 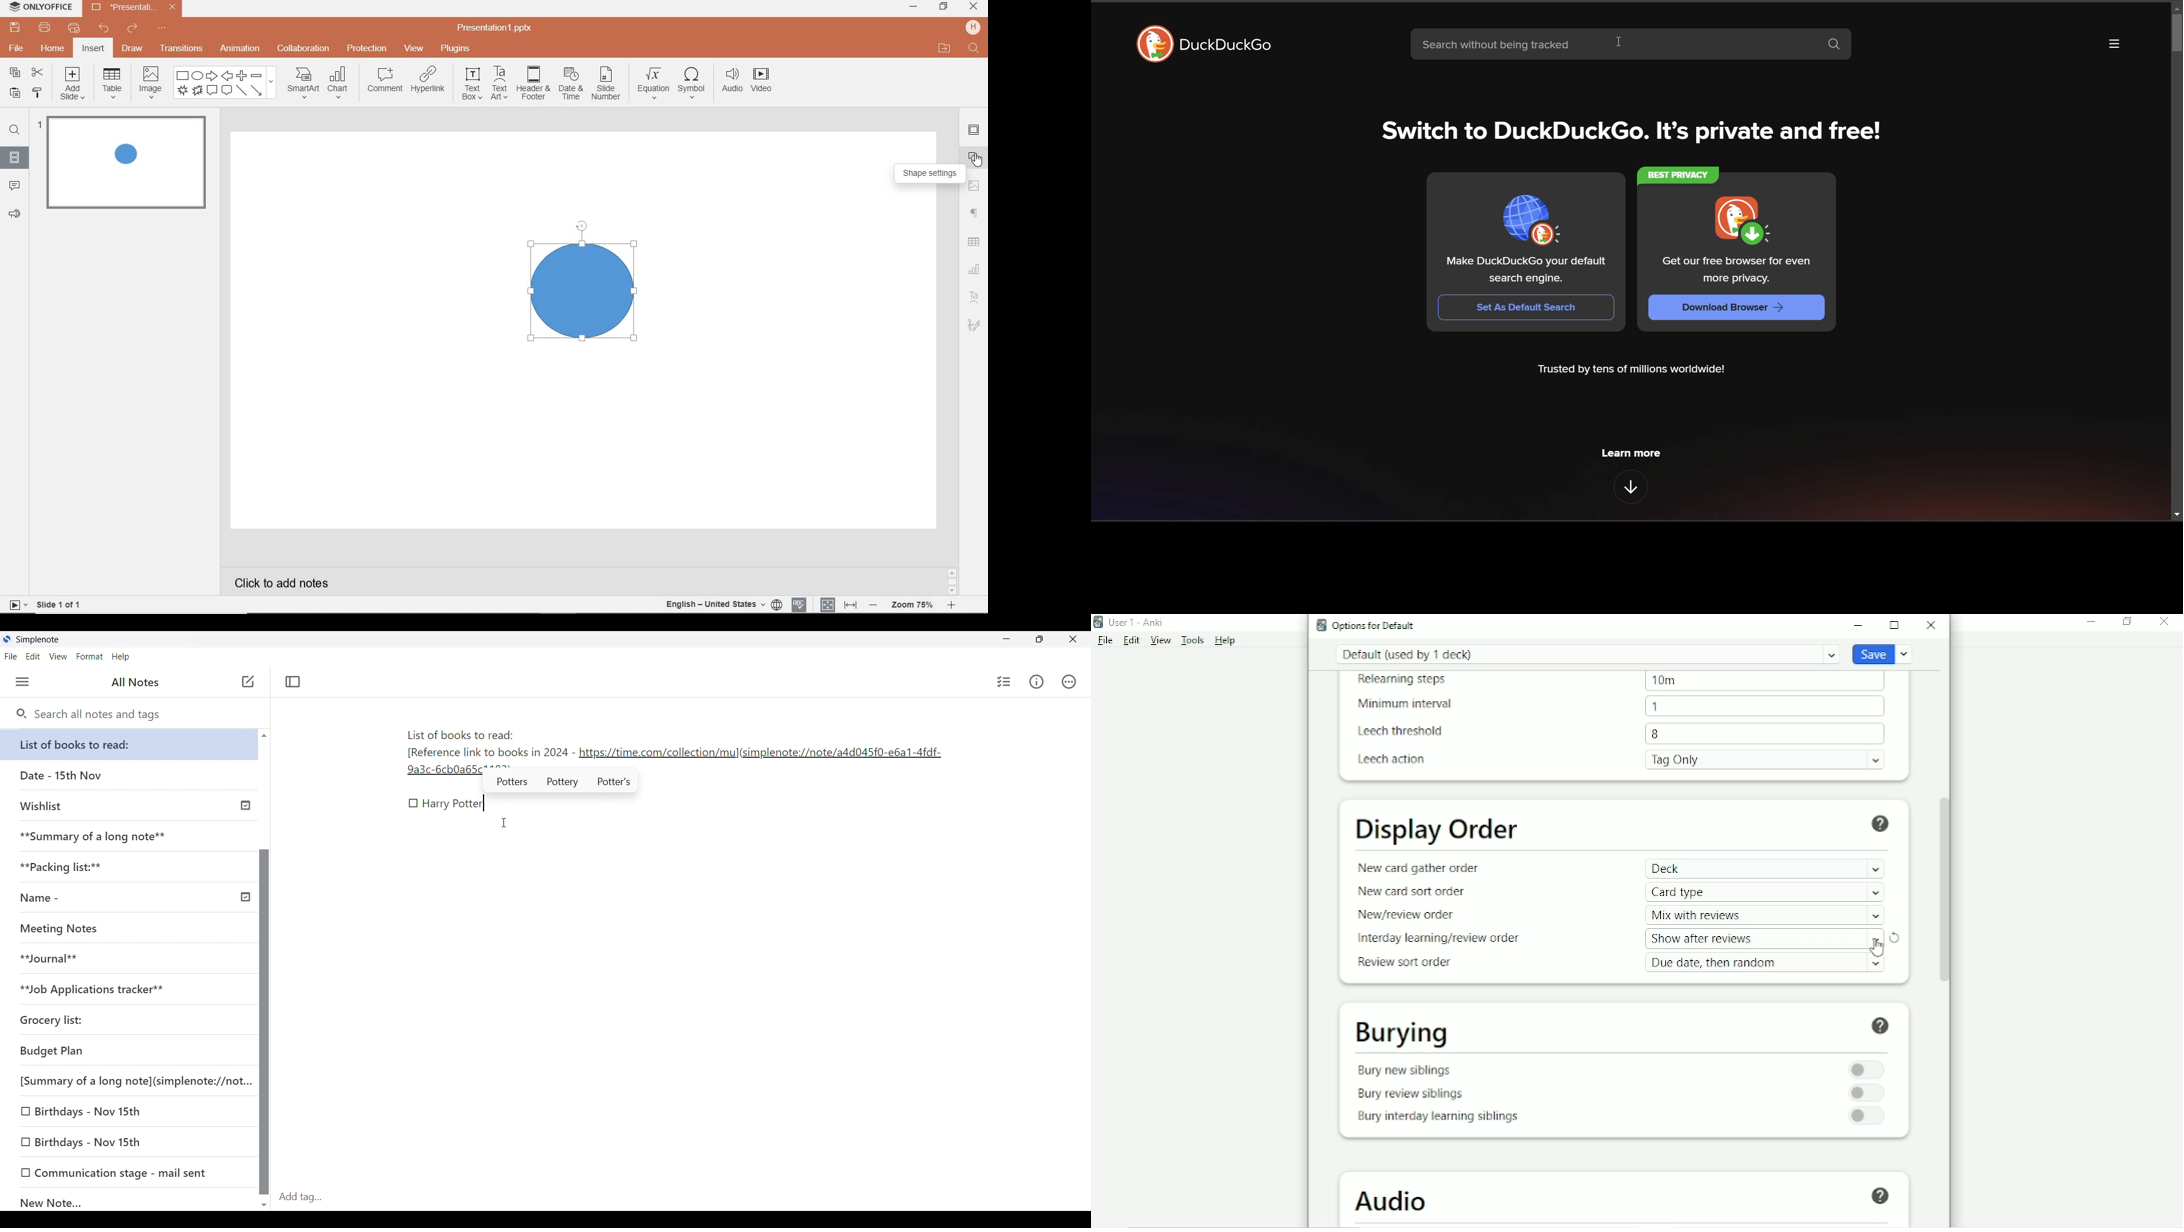 What do you see at coordinates (2092, 623) in the screenshot?
I see `Minimize` at bounding box center [2092, 623].